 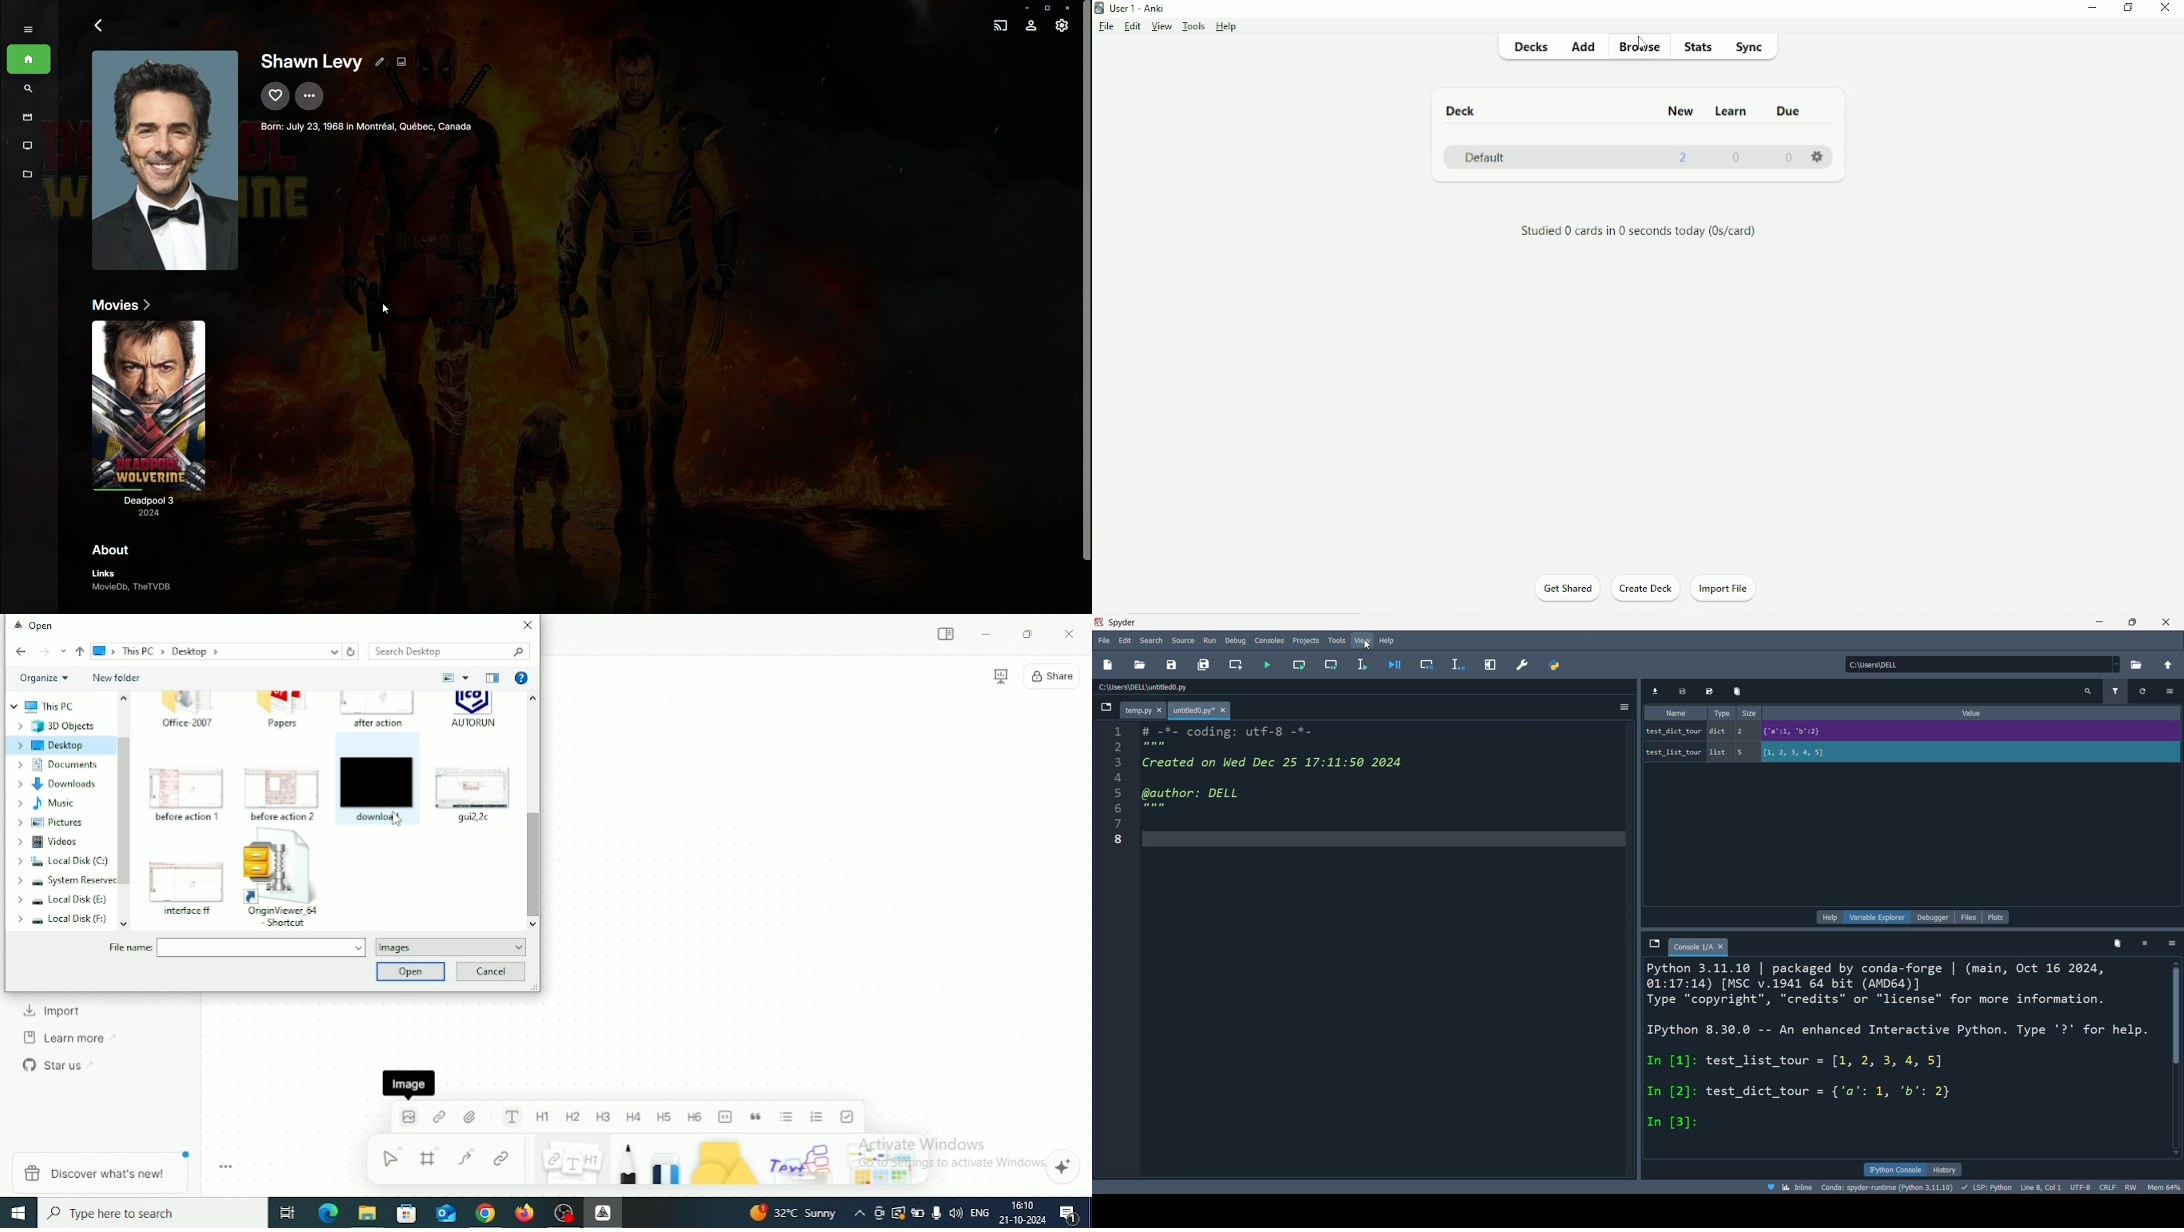 What do you see at coordinates (326, 1214) in the screenshot?
I see `Microsoft Edge` at bounding box center [326, 1214].